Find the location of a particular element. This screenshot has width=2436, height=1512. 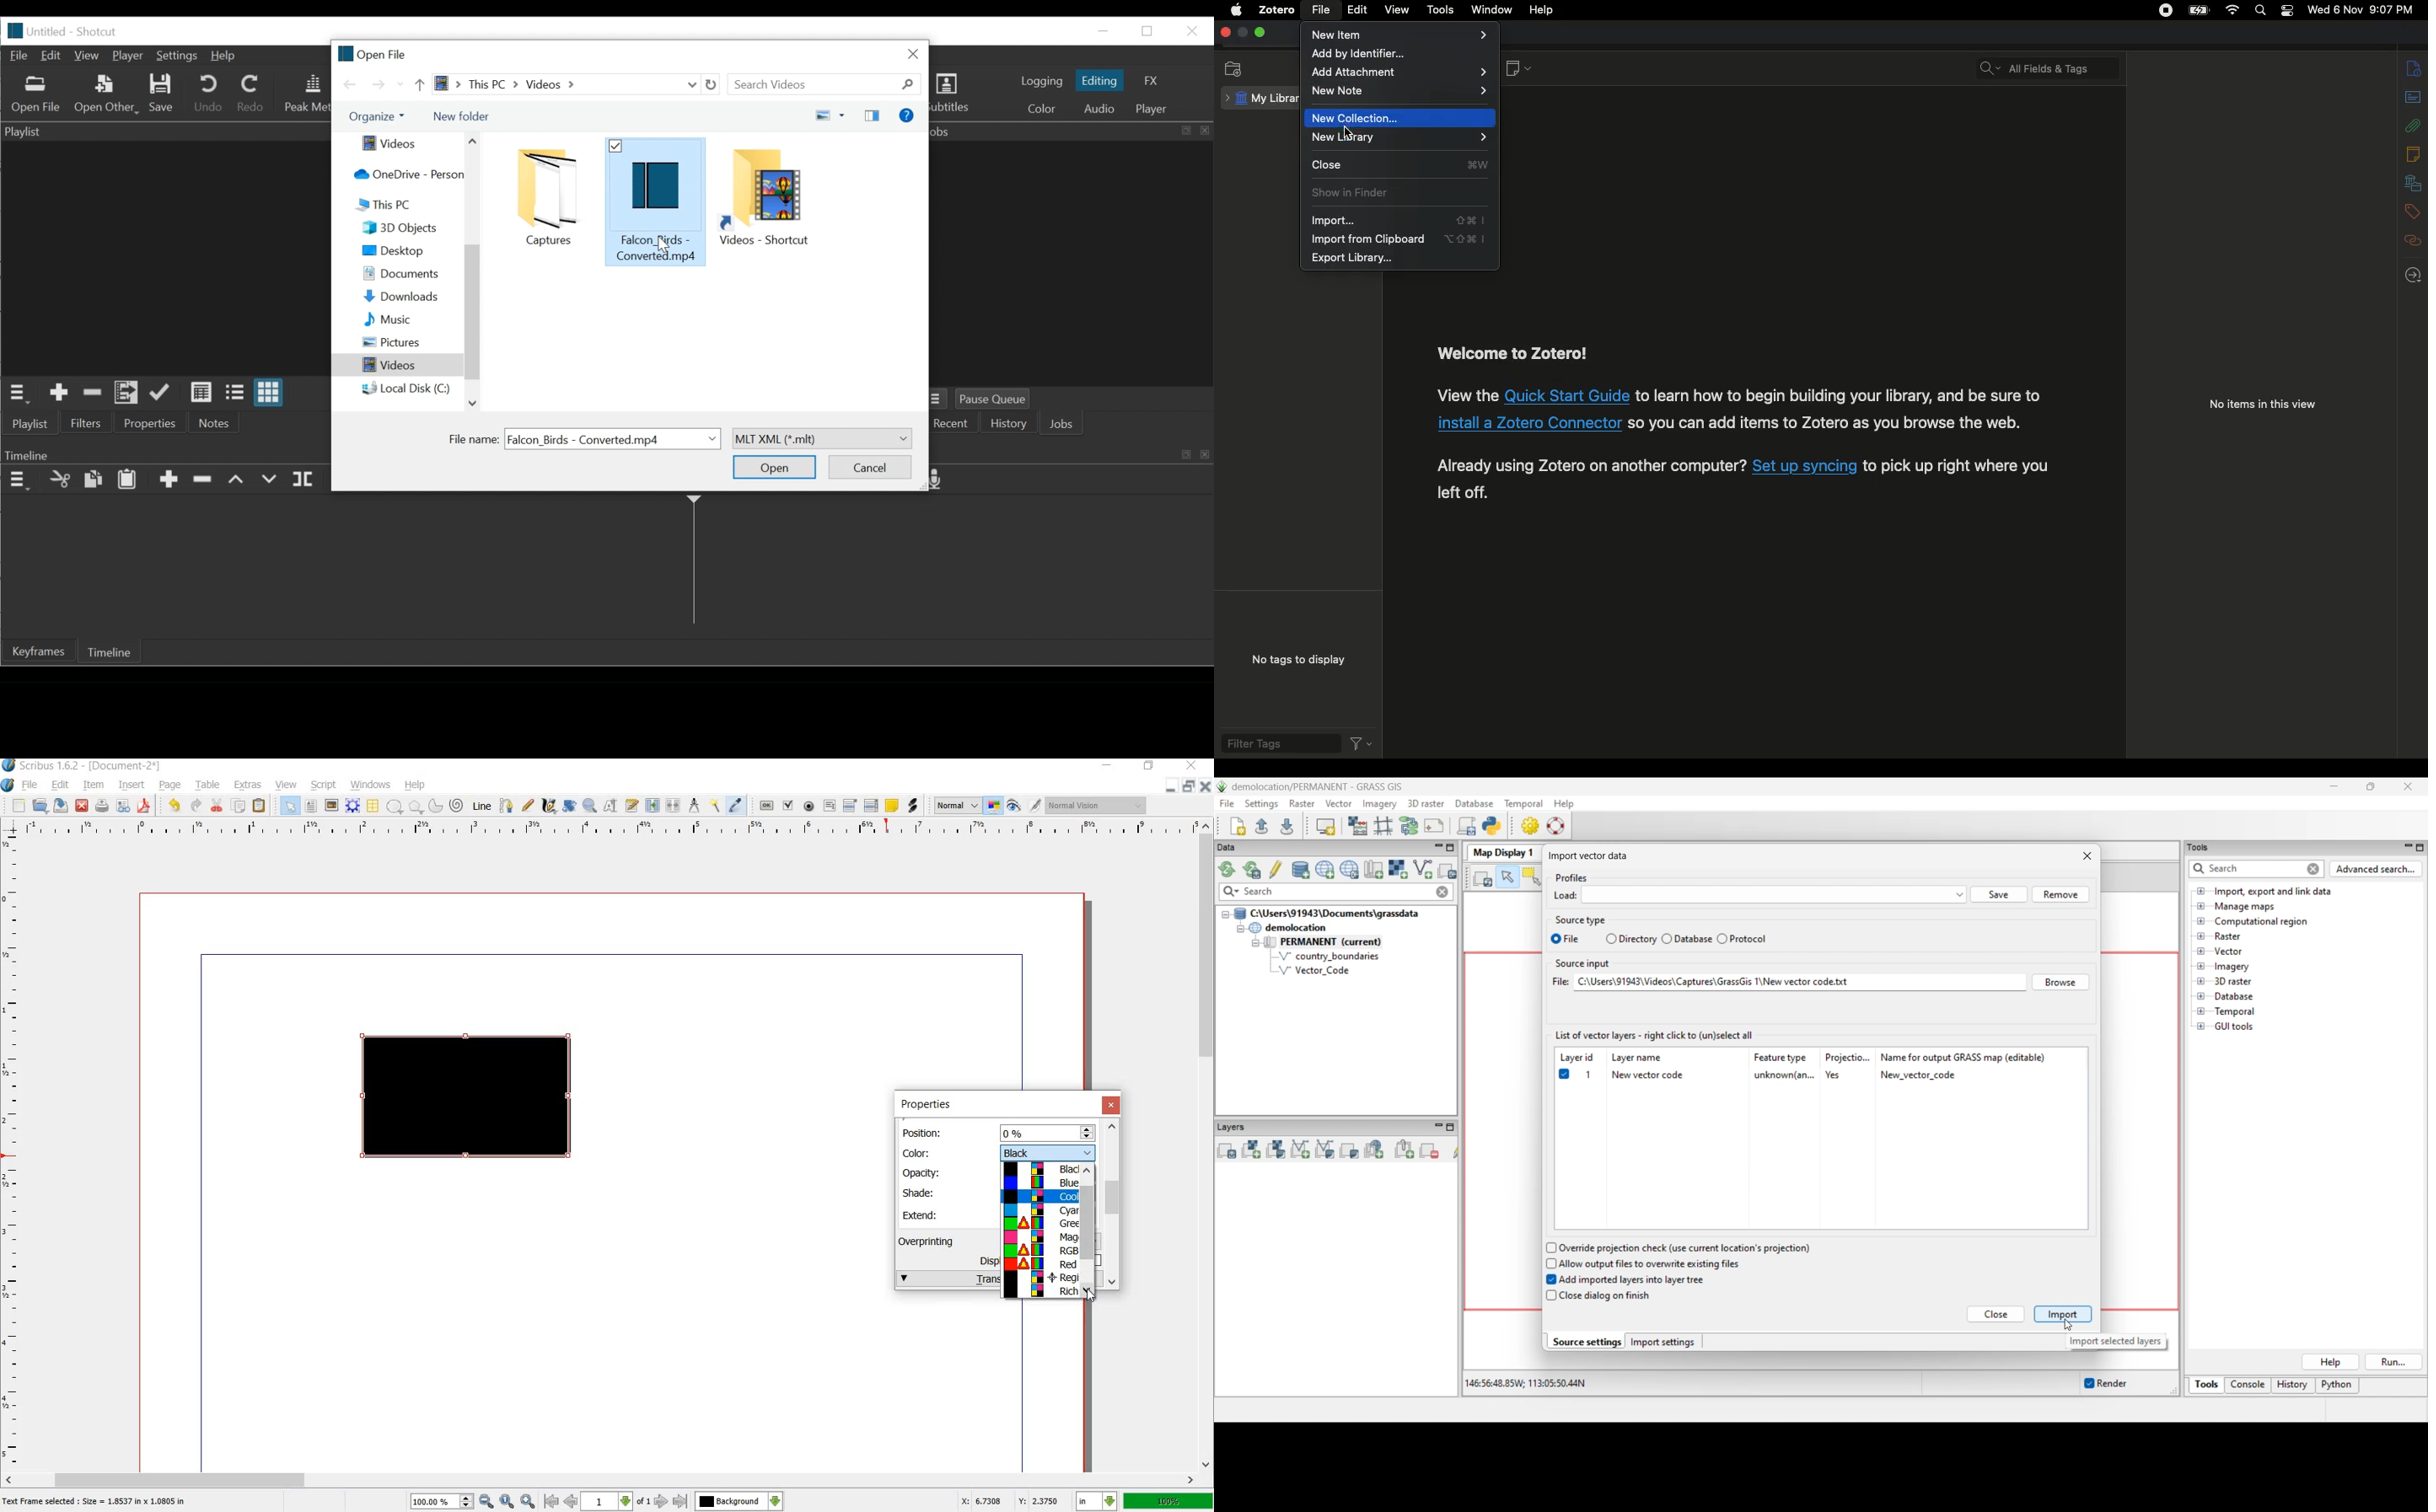

change your view is located at coordinates (819, 116).